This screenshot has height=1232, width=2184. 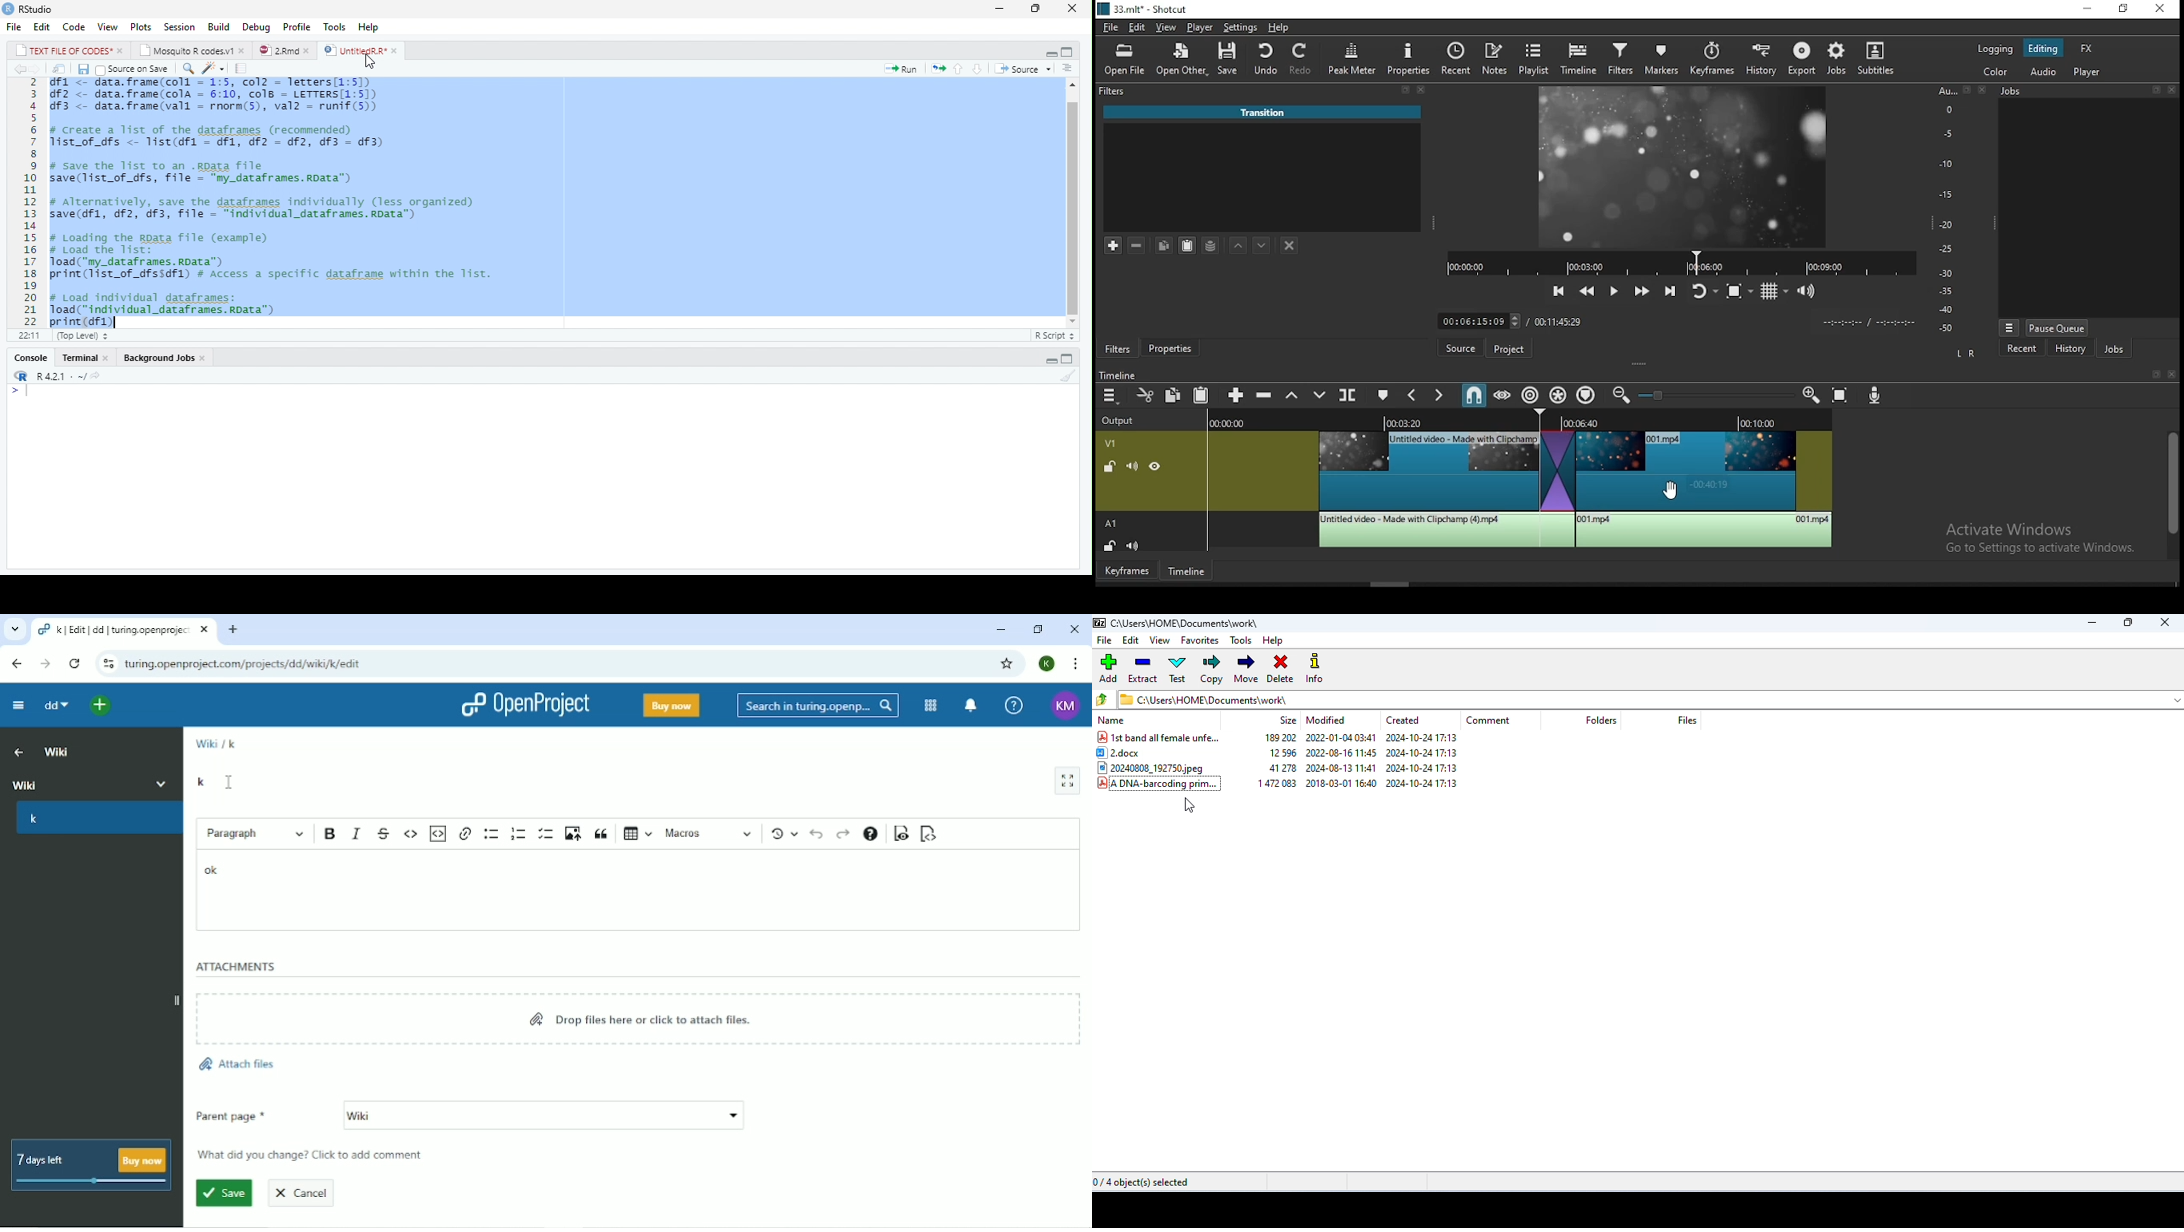 What do you see at coordinates (1327, 720) in the screenshot?
I see `modified` at bounding box center [1327, 720].